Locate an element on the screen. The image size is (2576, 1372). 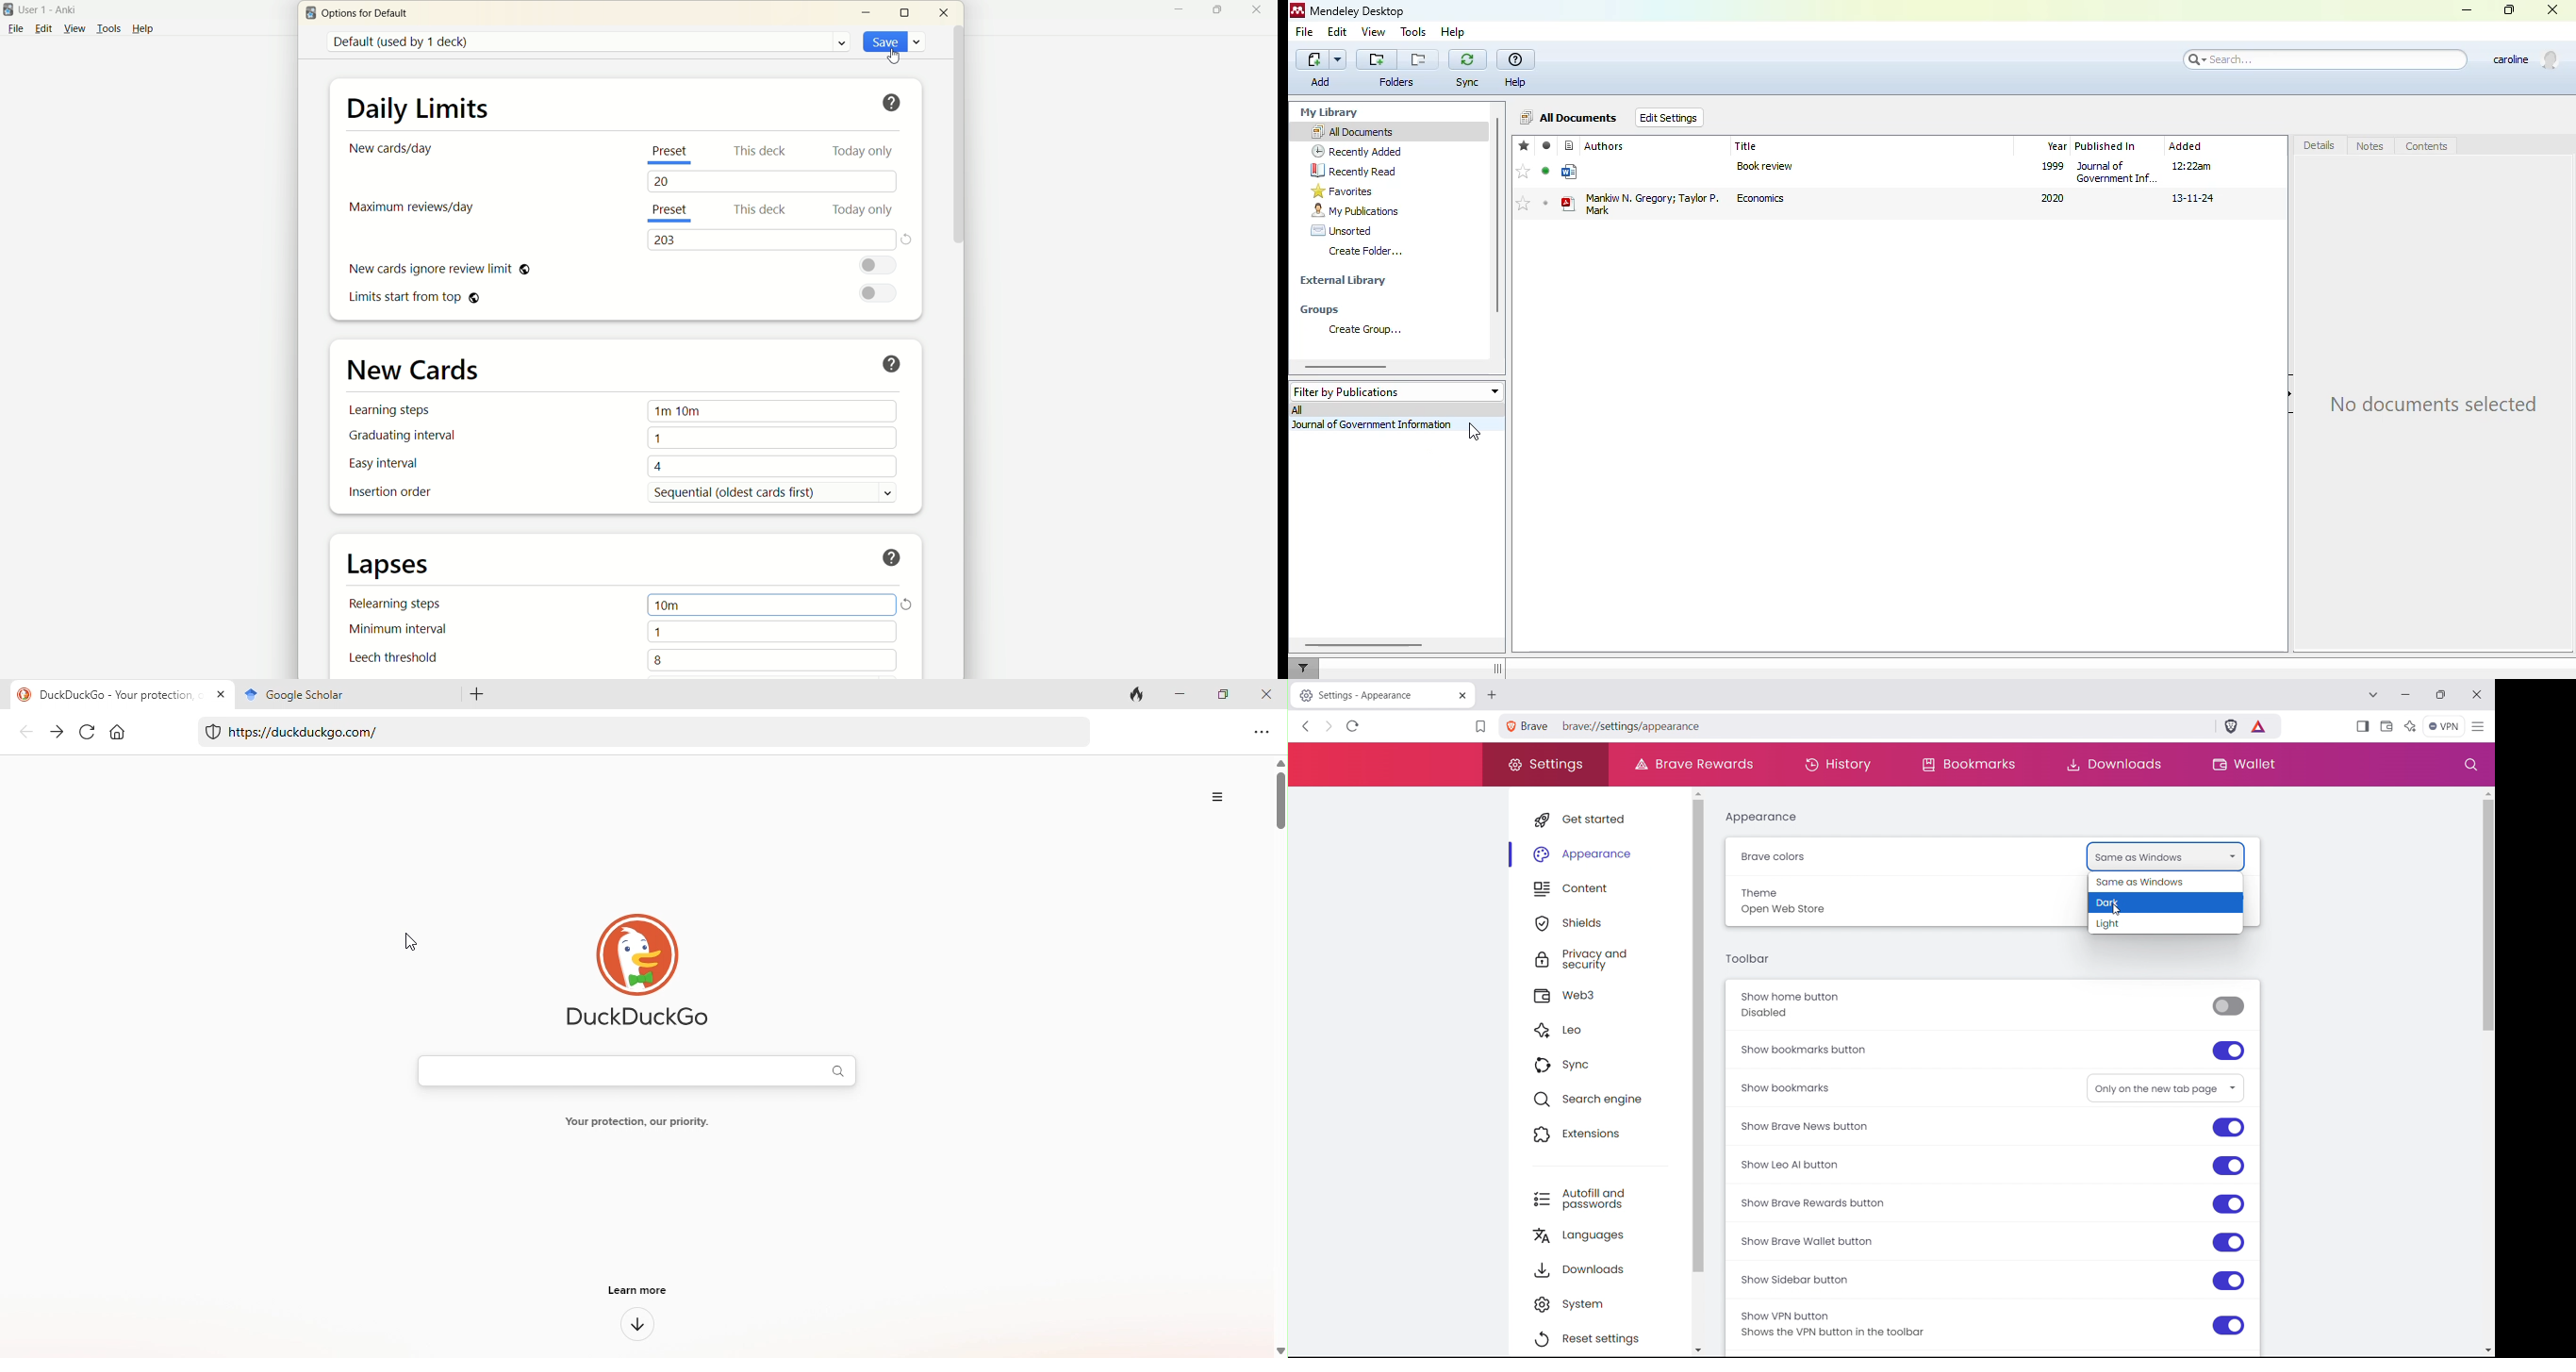
journal of government information is located at coordinates (2117, 172).